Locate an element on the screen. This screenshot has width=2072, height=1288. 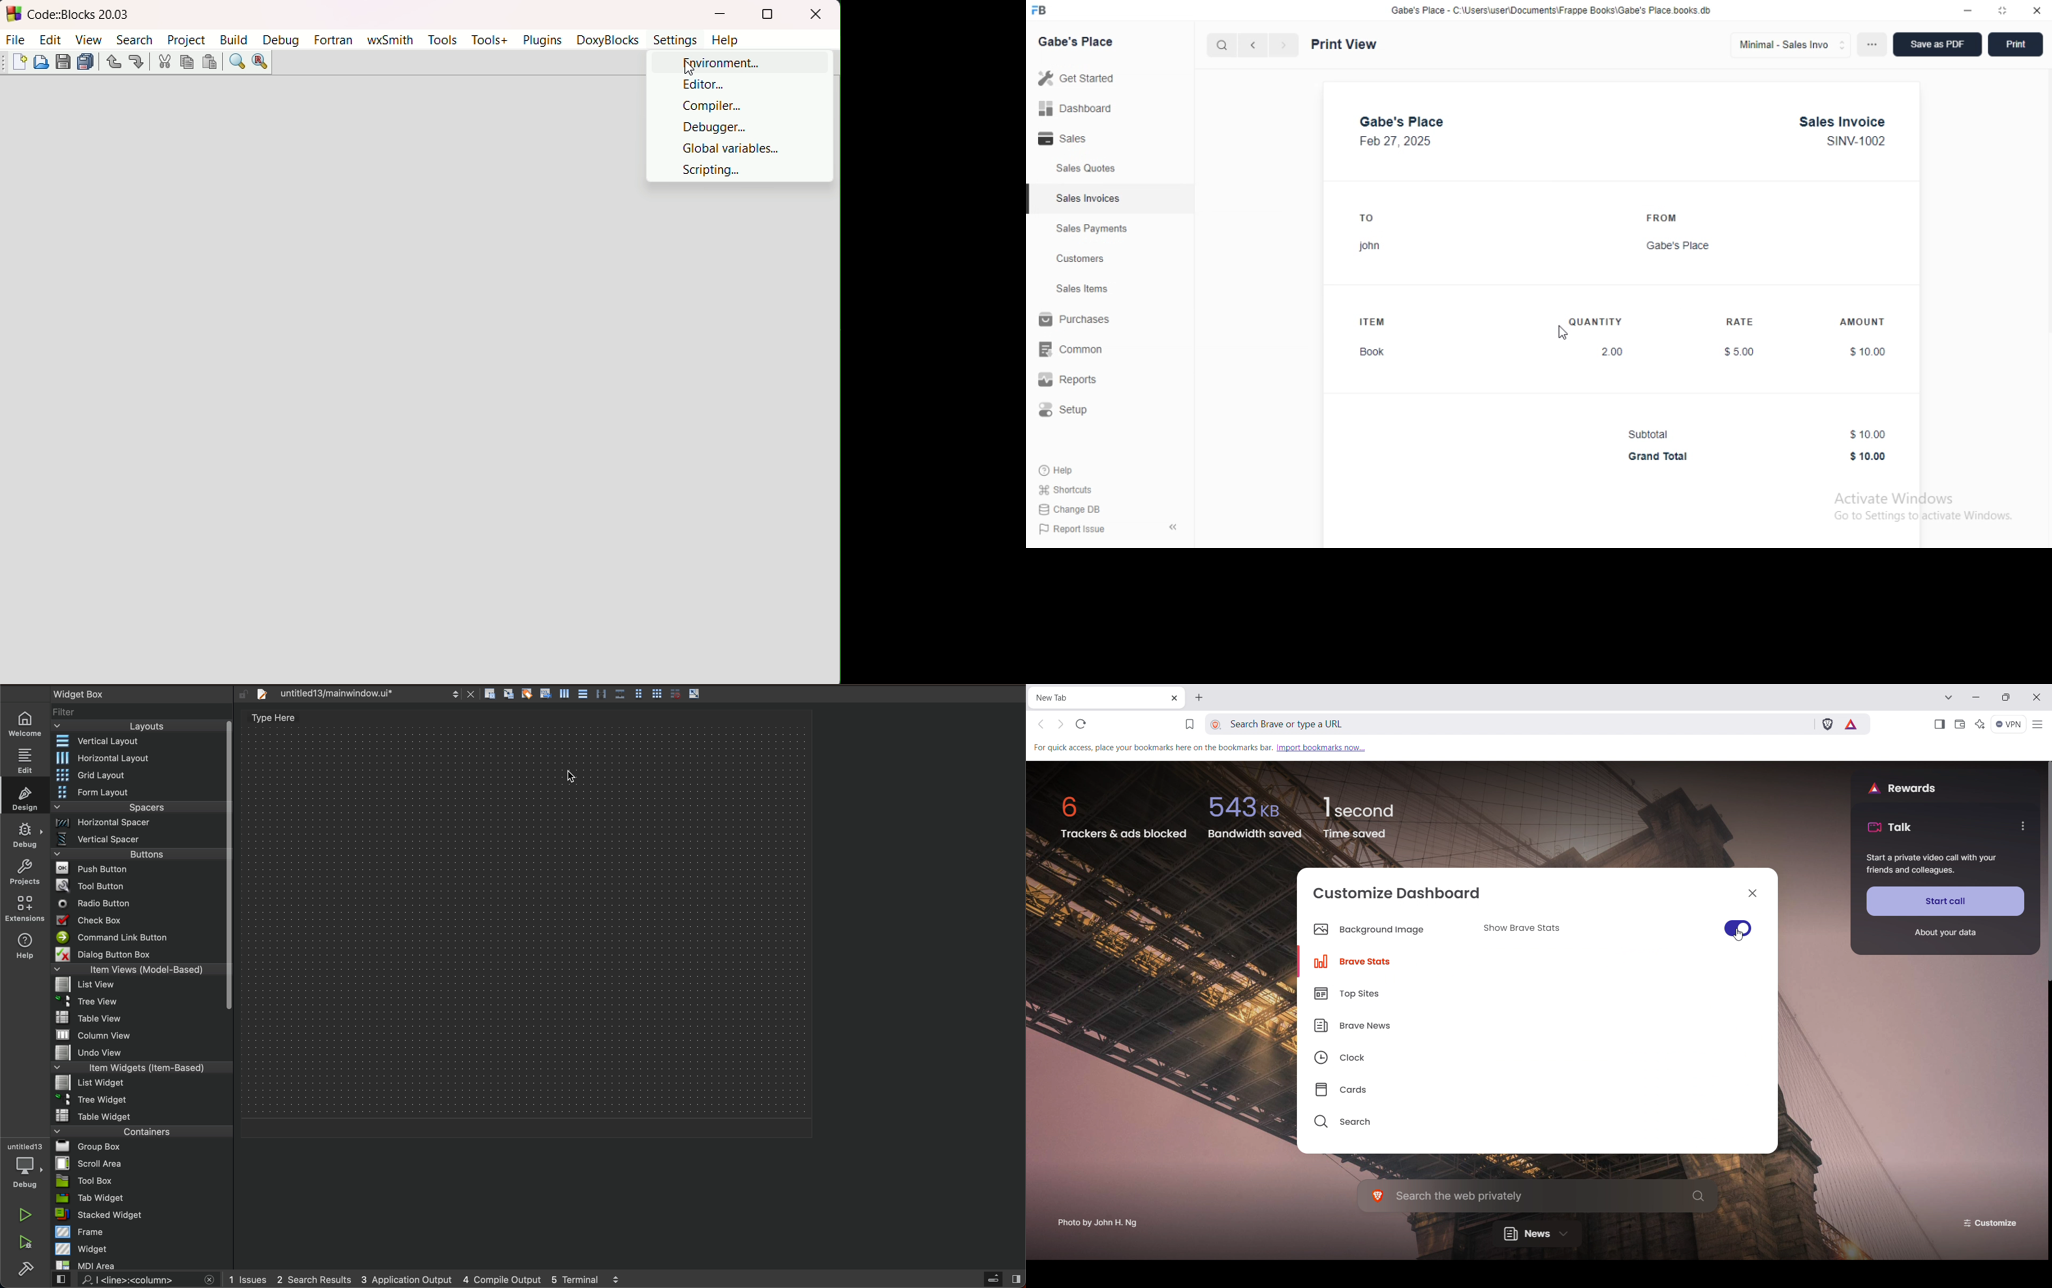
copy is located at coordinates (186, 63).